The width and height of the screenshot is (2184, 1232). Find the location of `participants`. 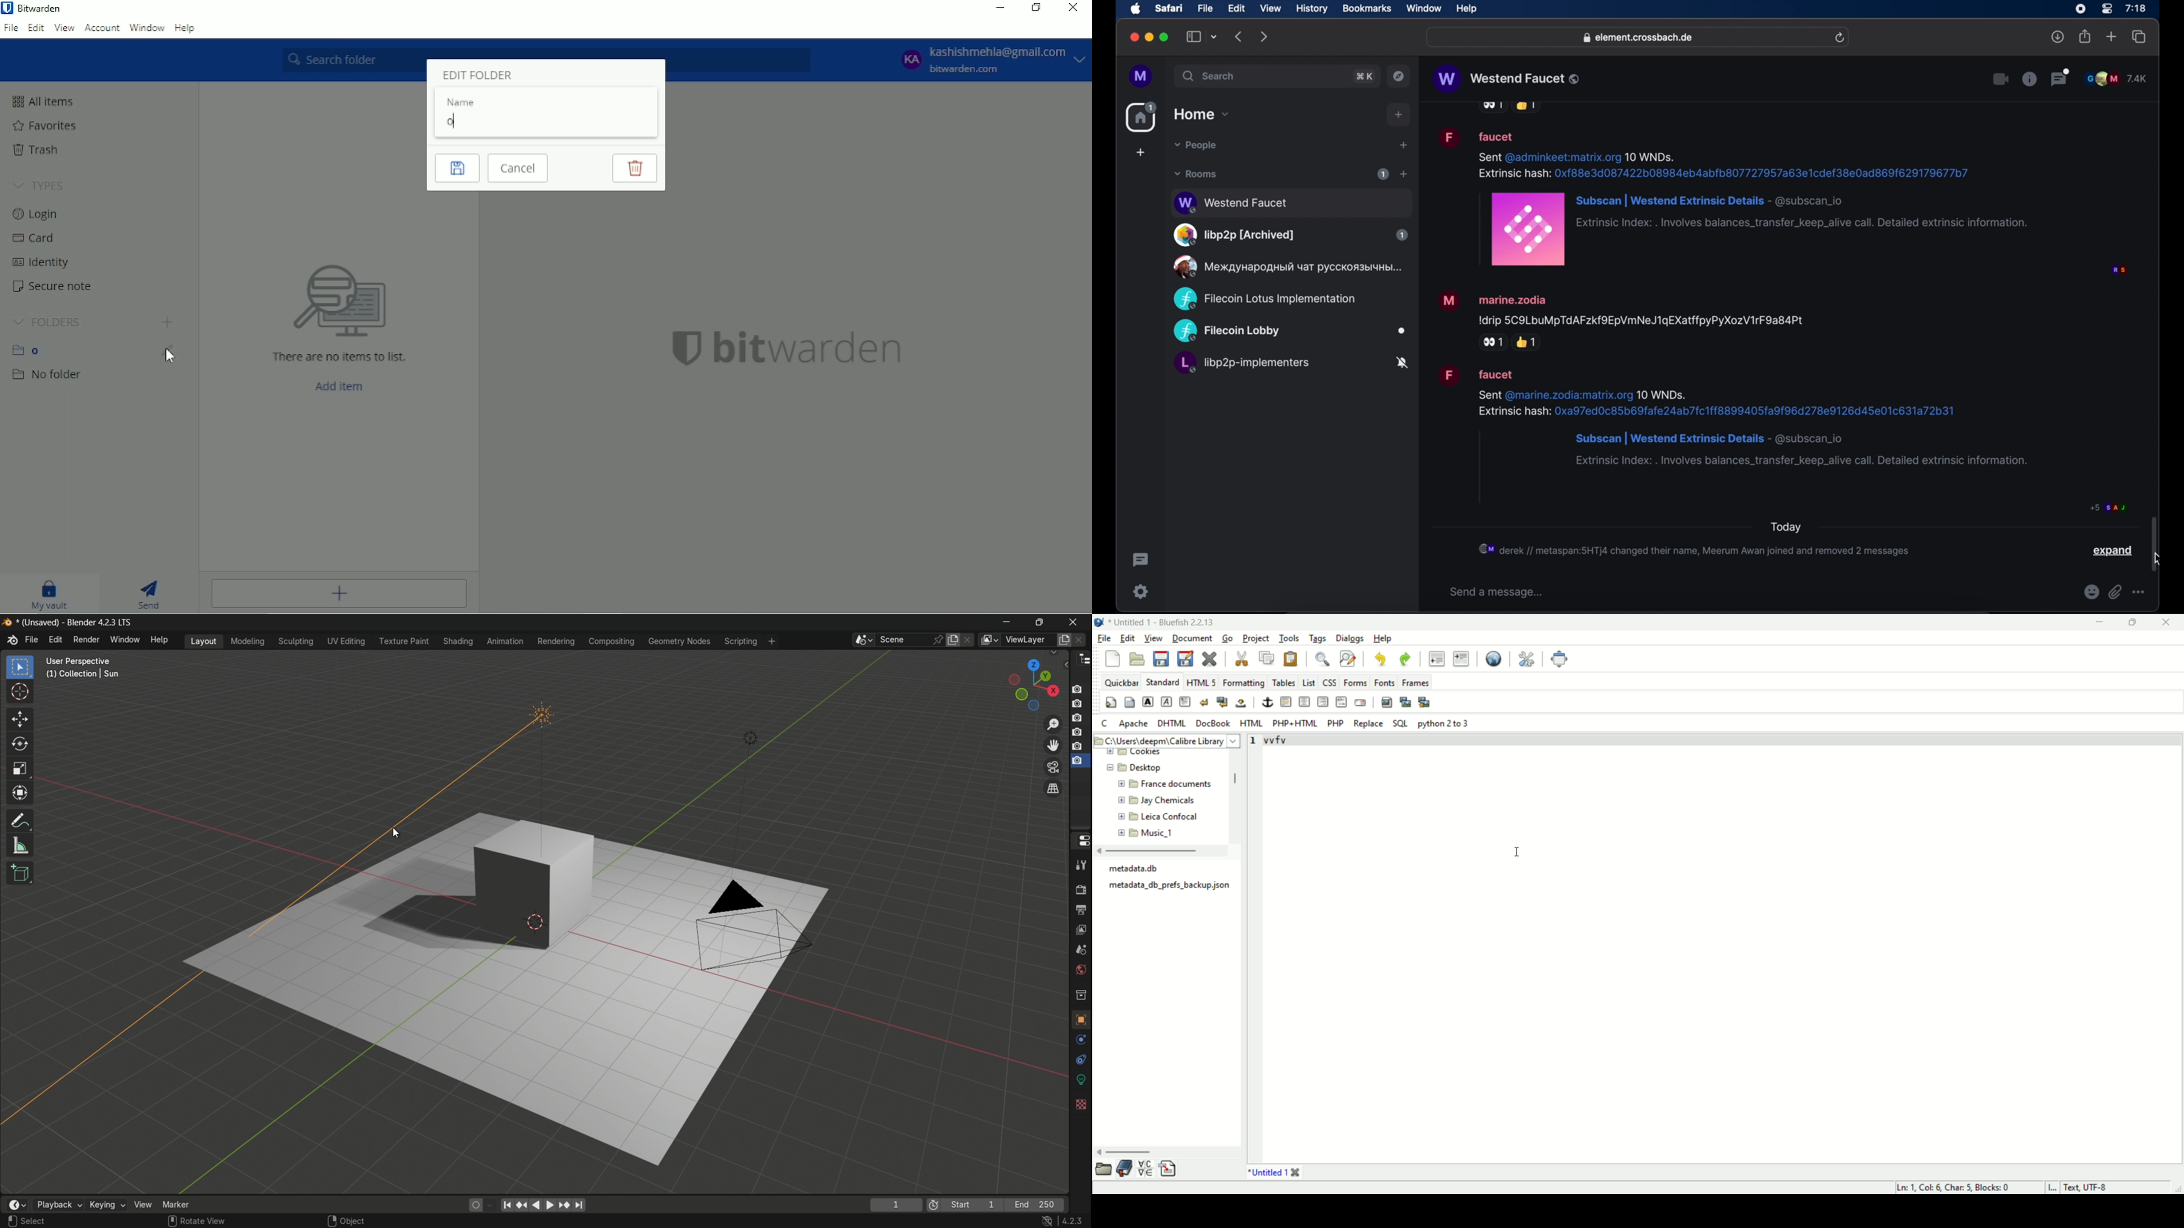

participants is located at coordinates (2119, 271).